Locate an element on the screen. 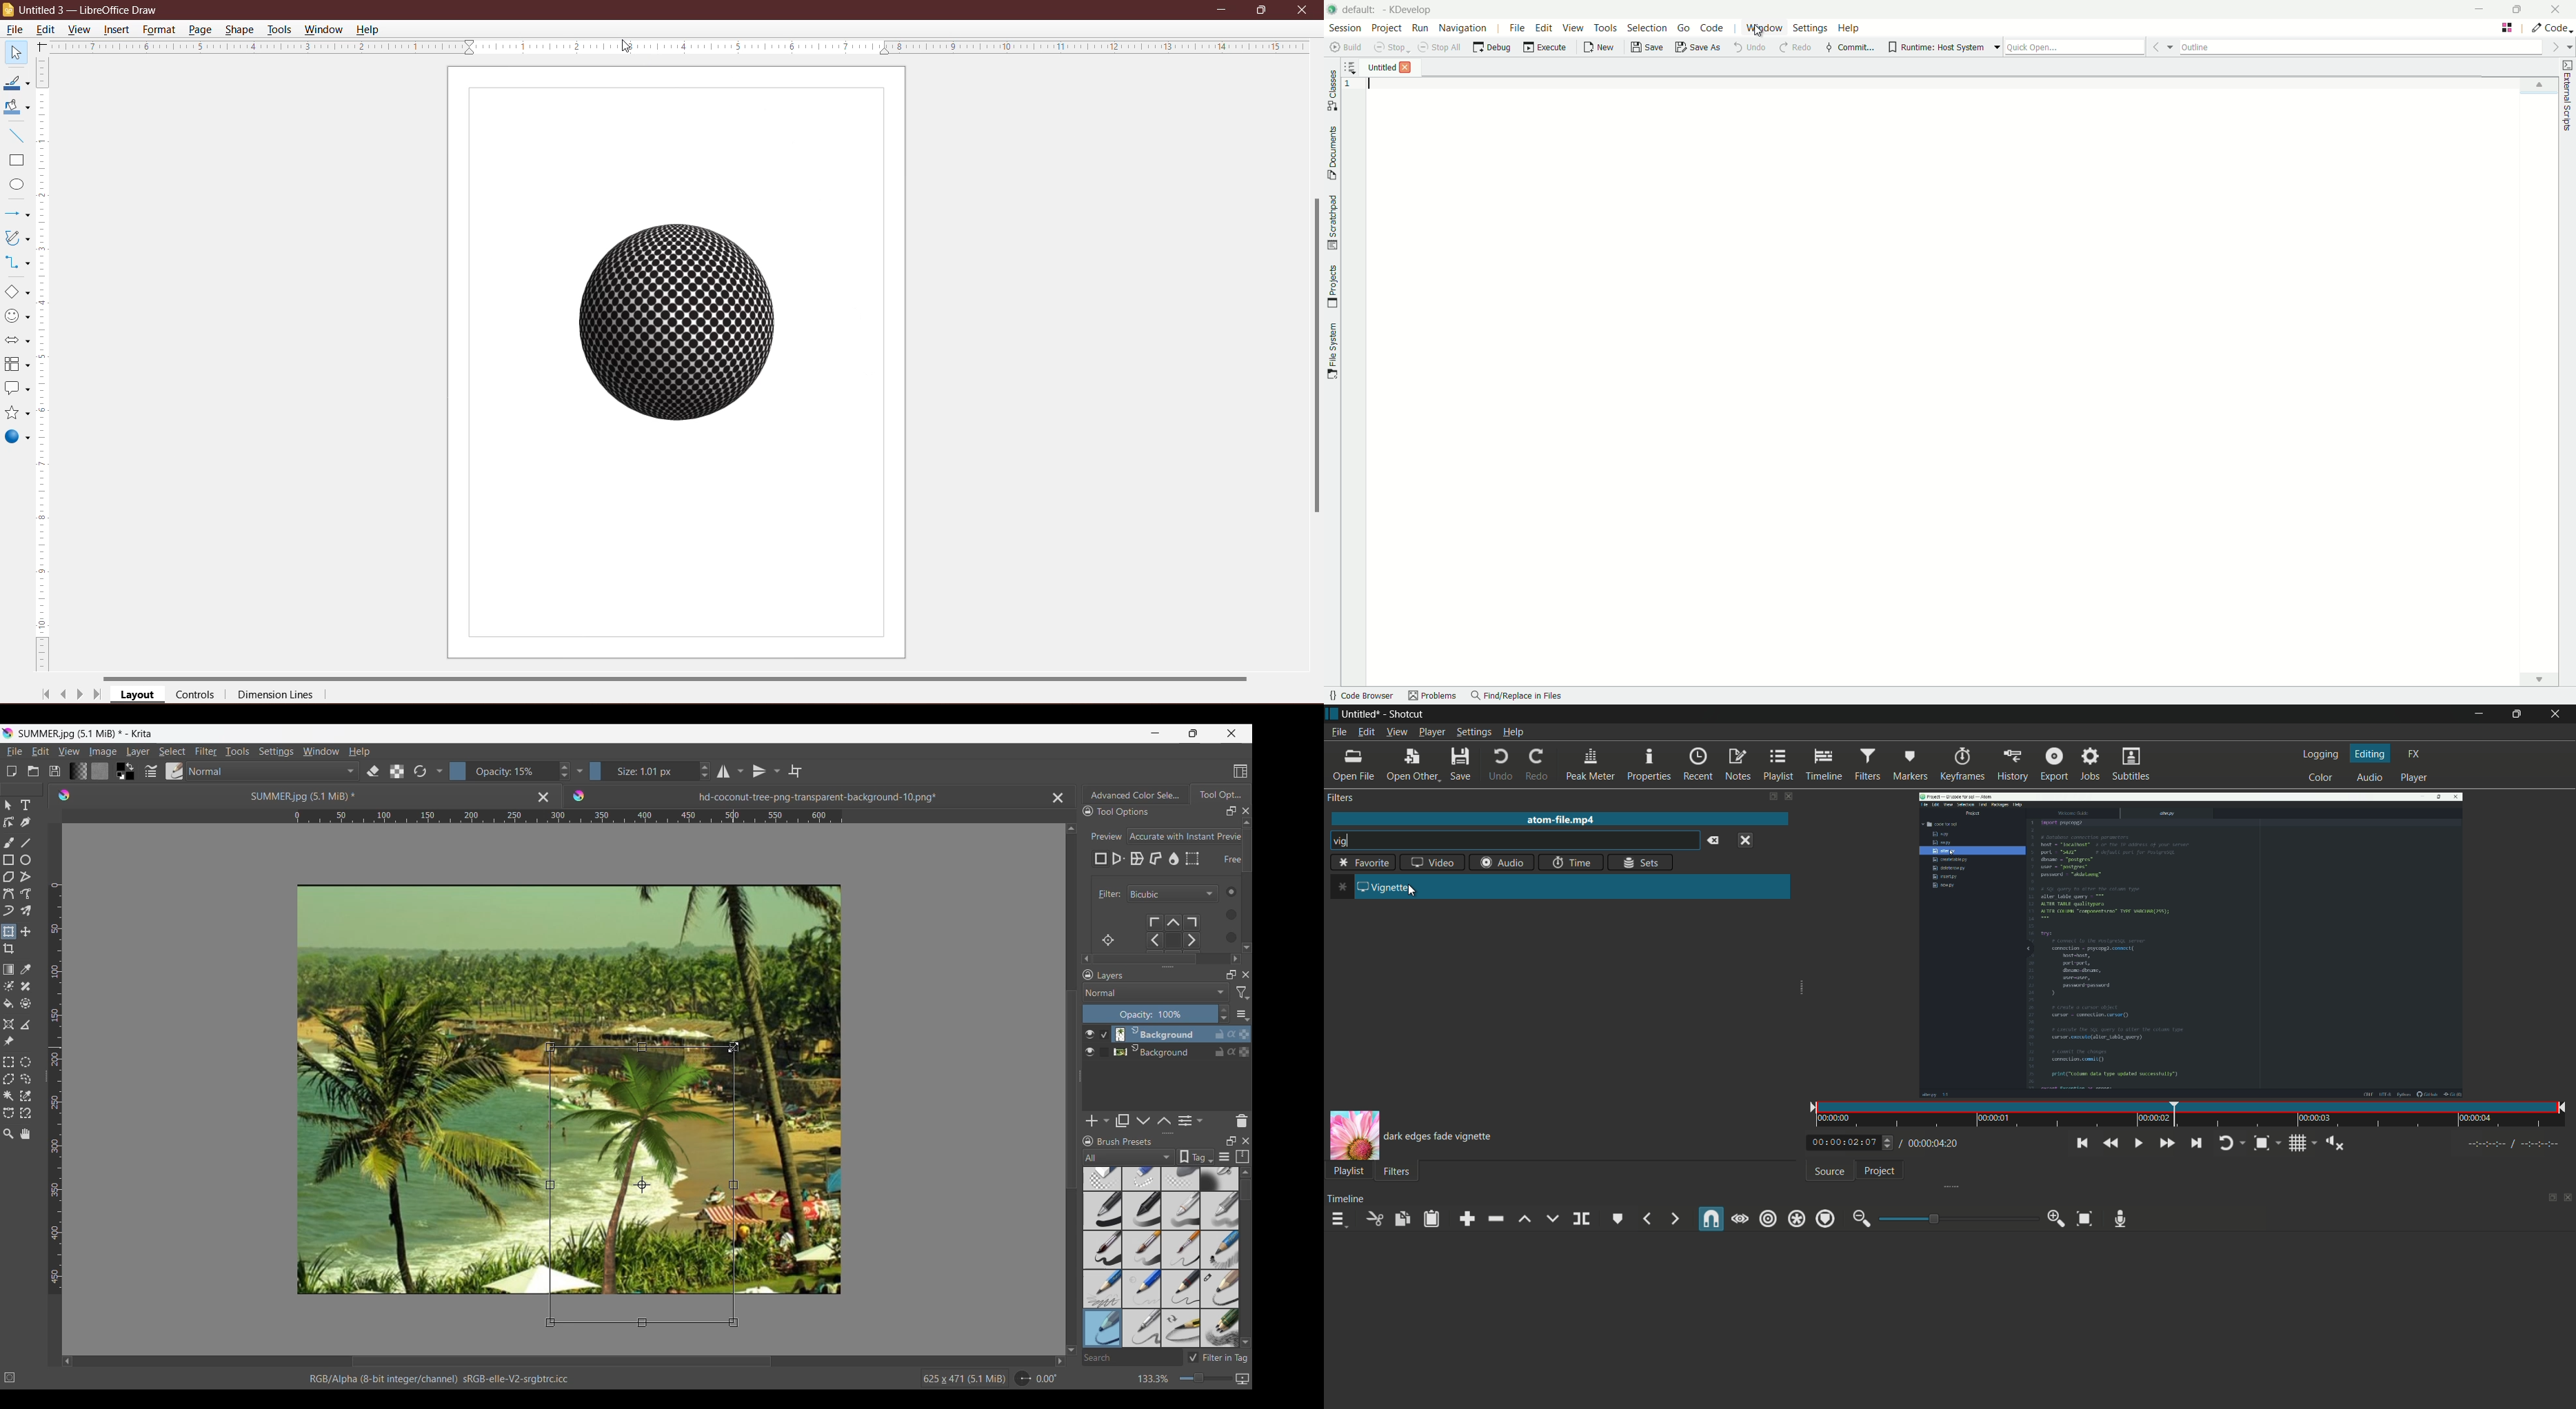 The height and width of the screenshot is (1428, 2576). SUMMERjpg(5.1 MiB)* - Lrita is located at coordinates (87, 733).